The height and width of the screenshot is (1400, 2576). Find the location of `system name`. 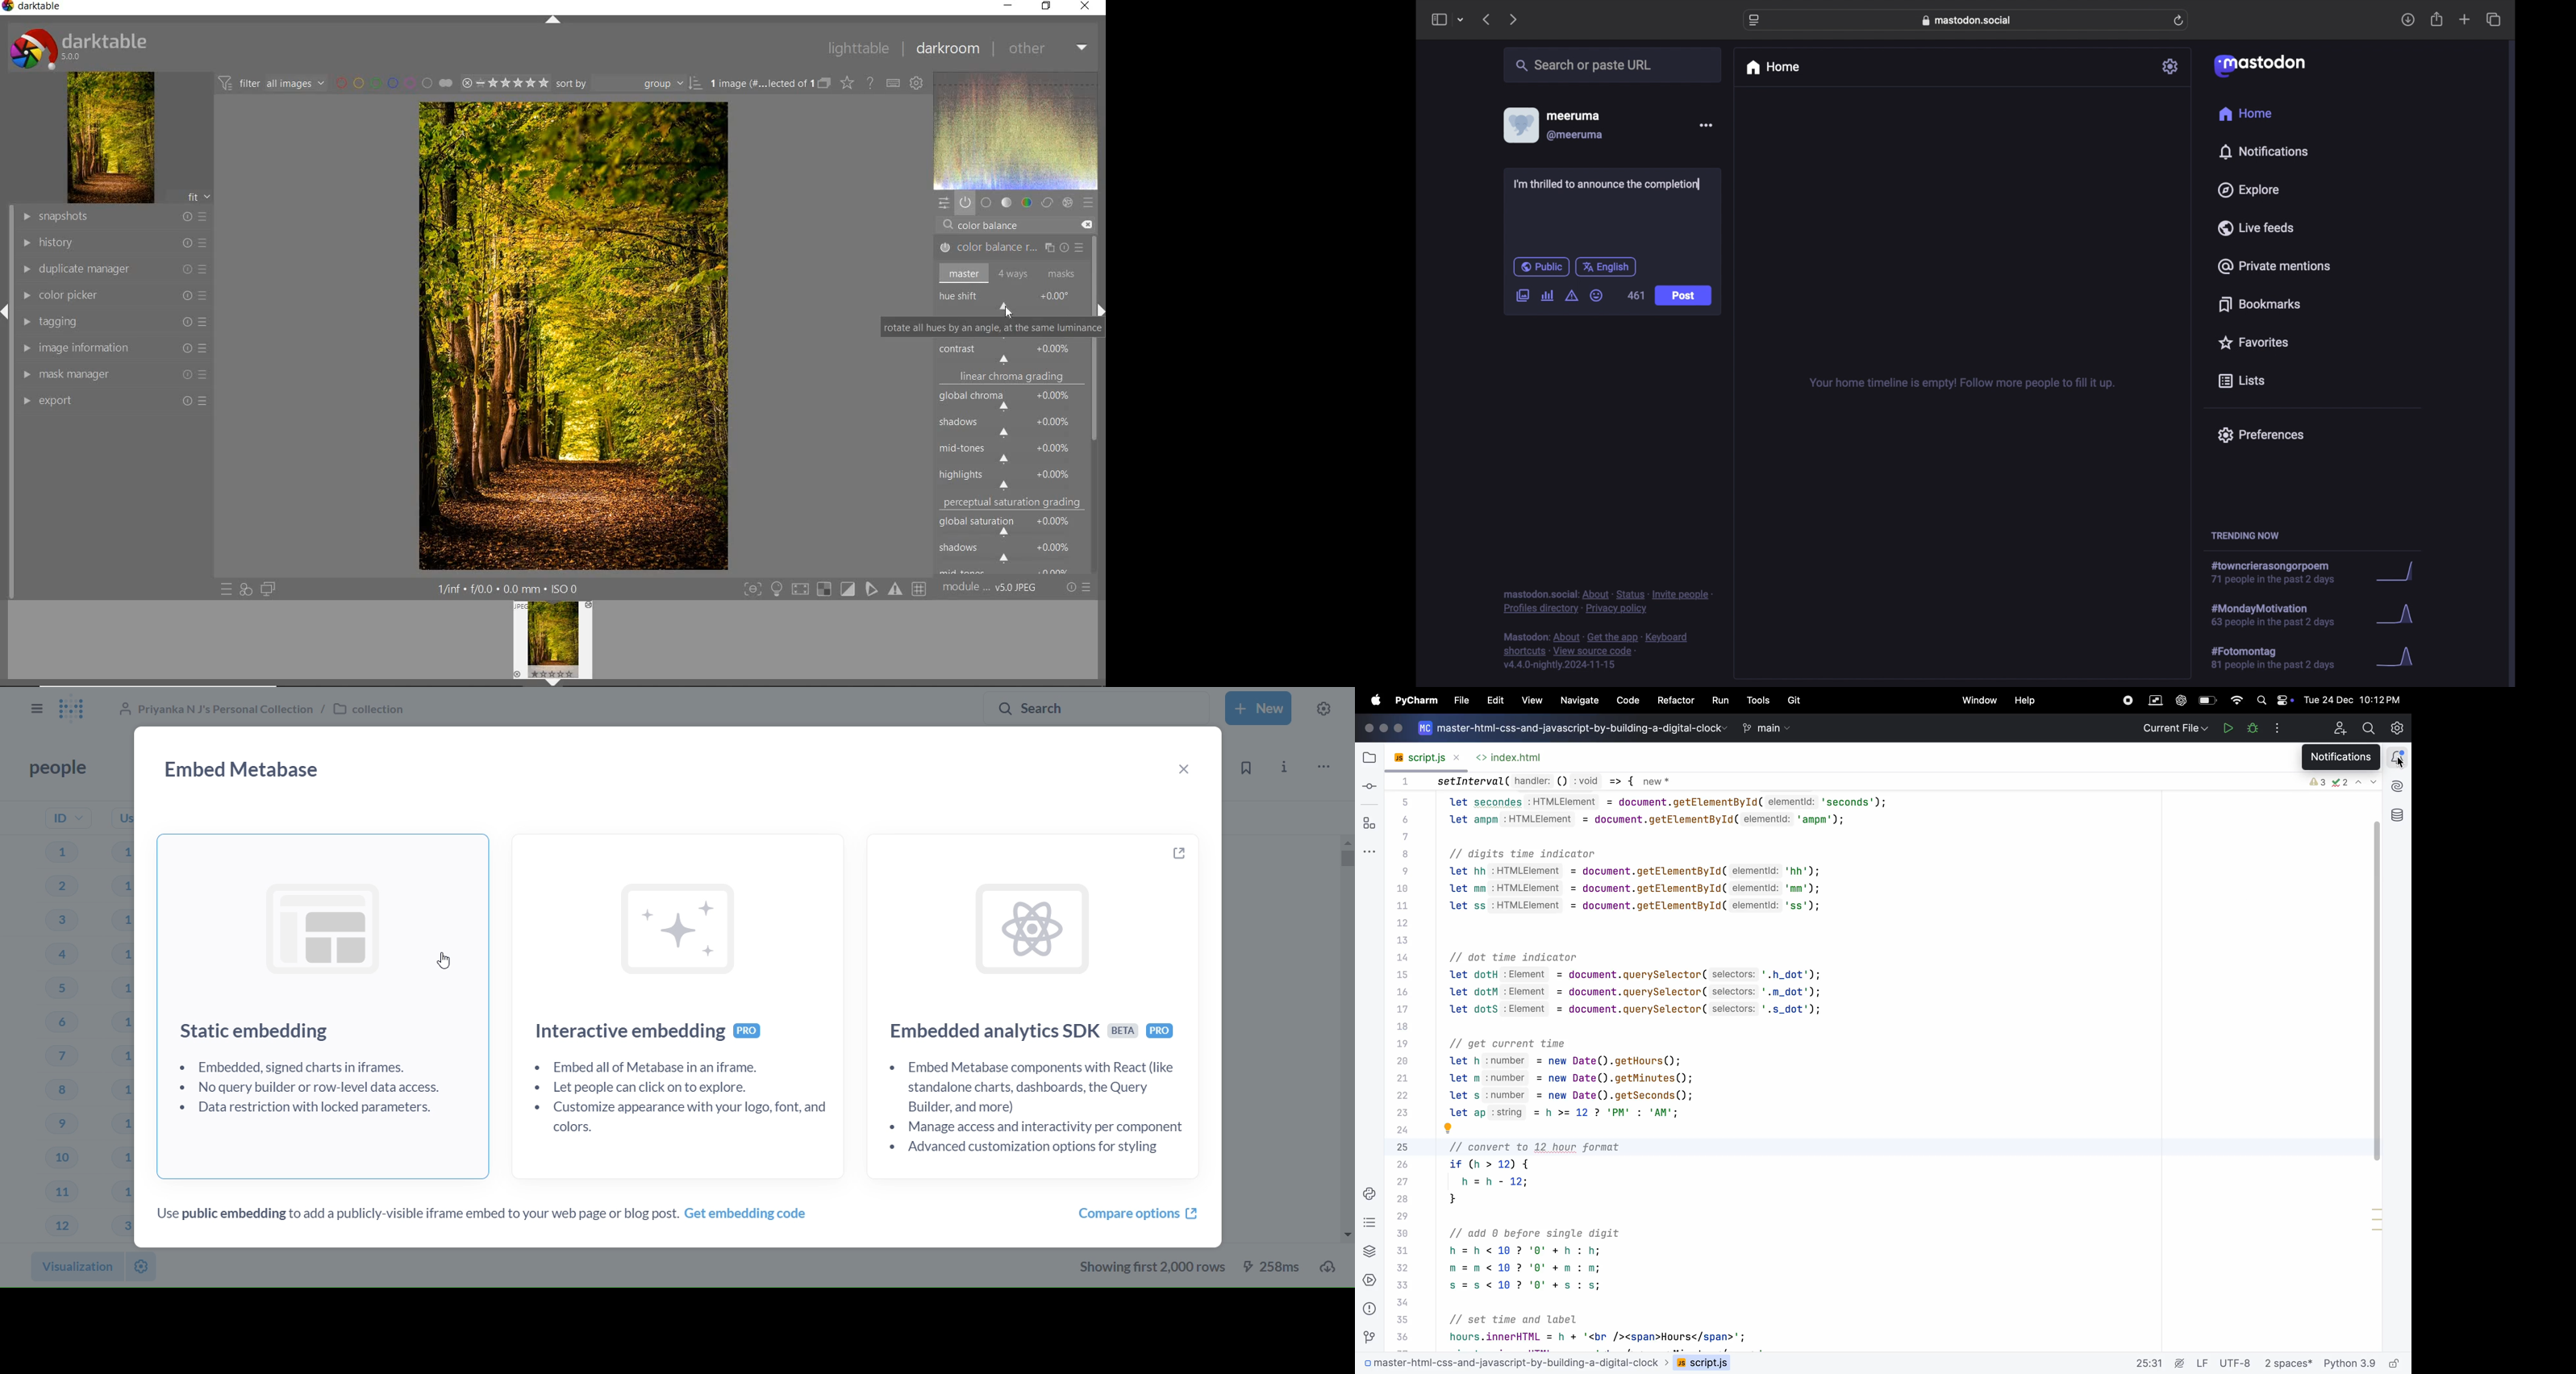

system name is located at coordinates (32, 7).